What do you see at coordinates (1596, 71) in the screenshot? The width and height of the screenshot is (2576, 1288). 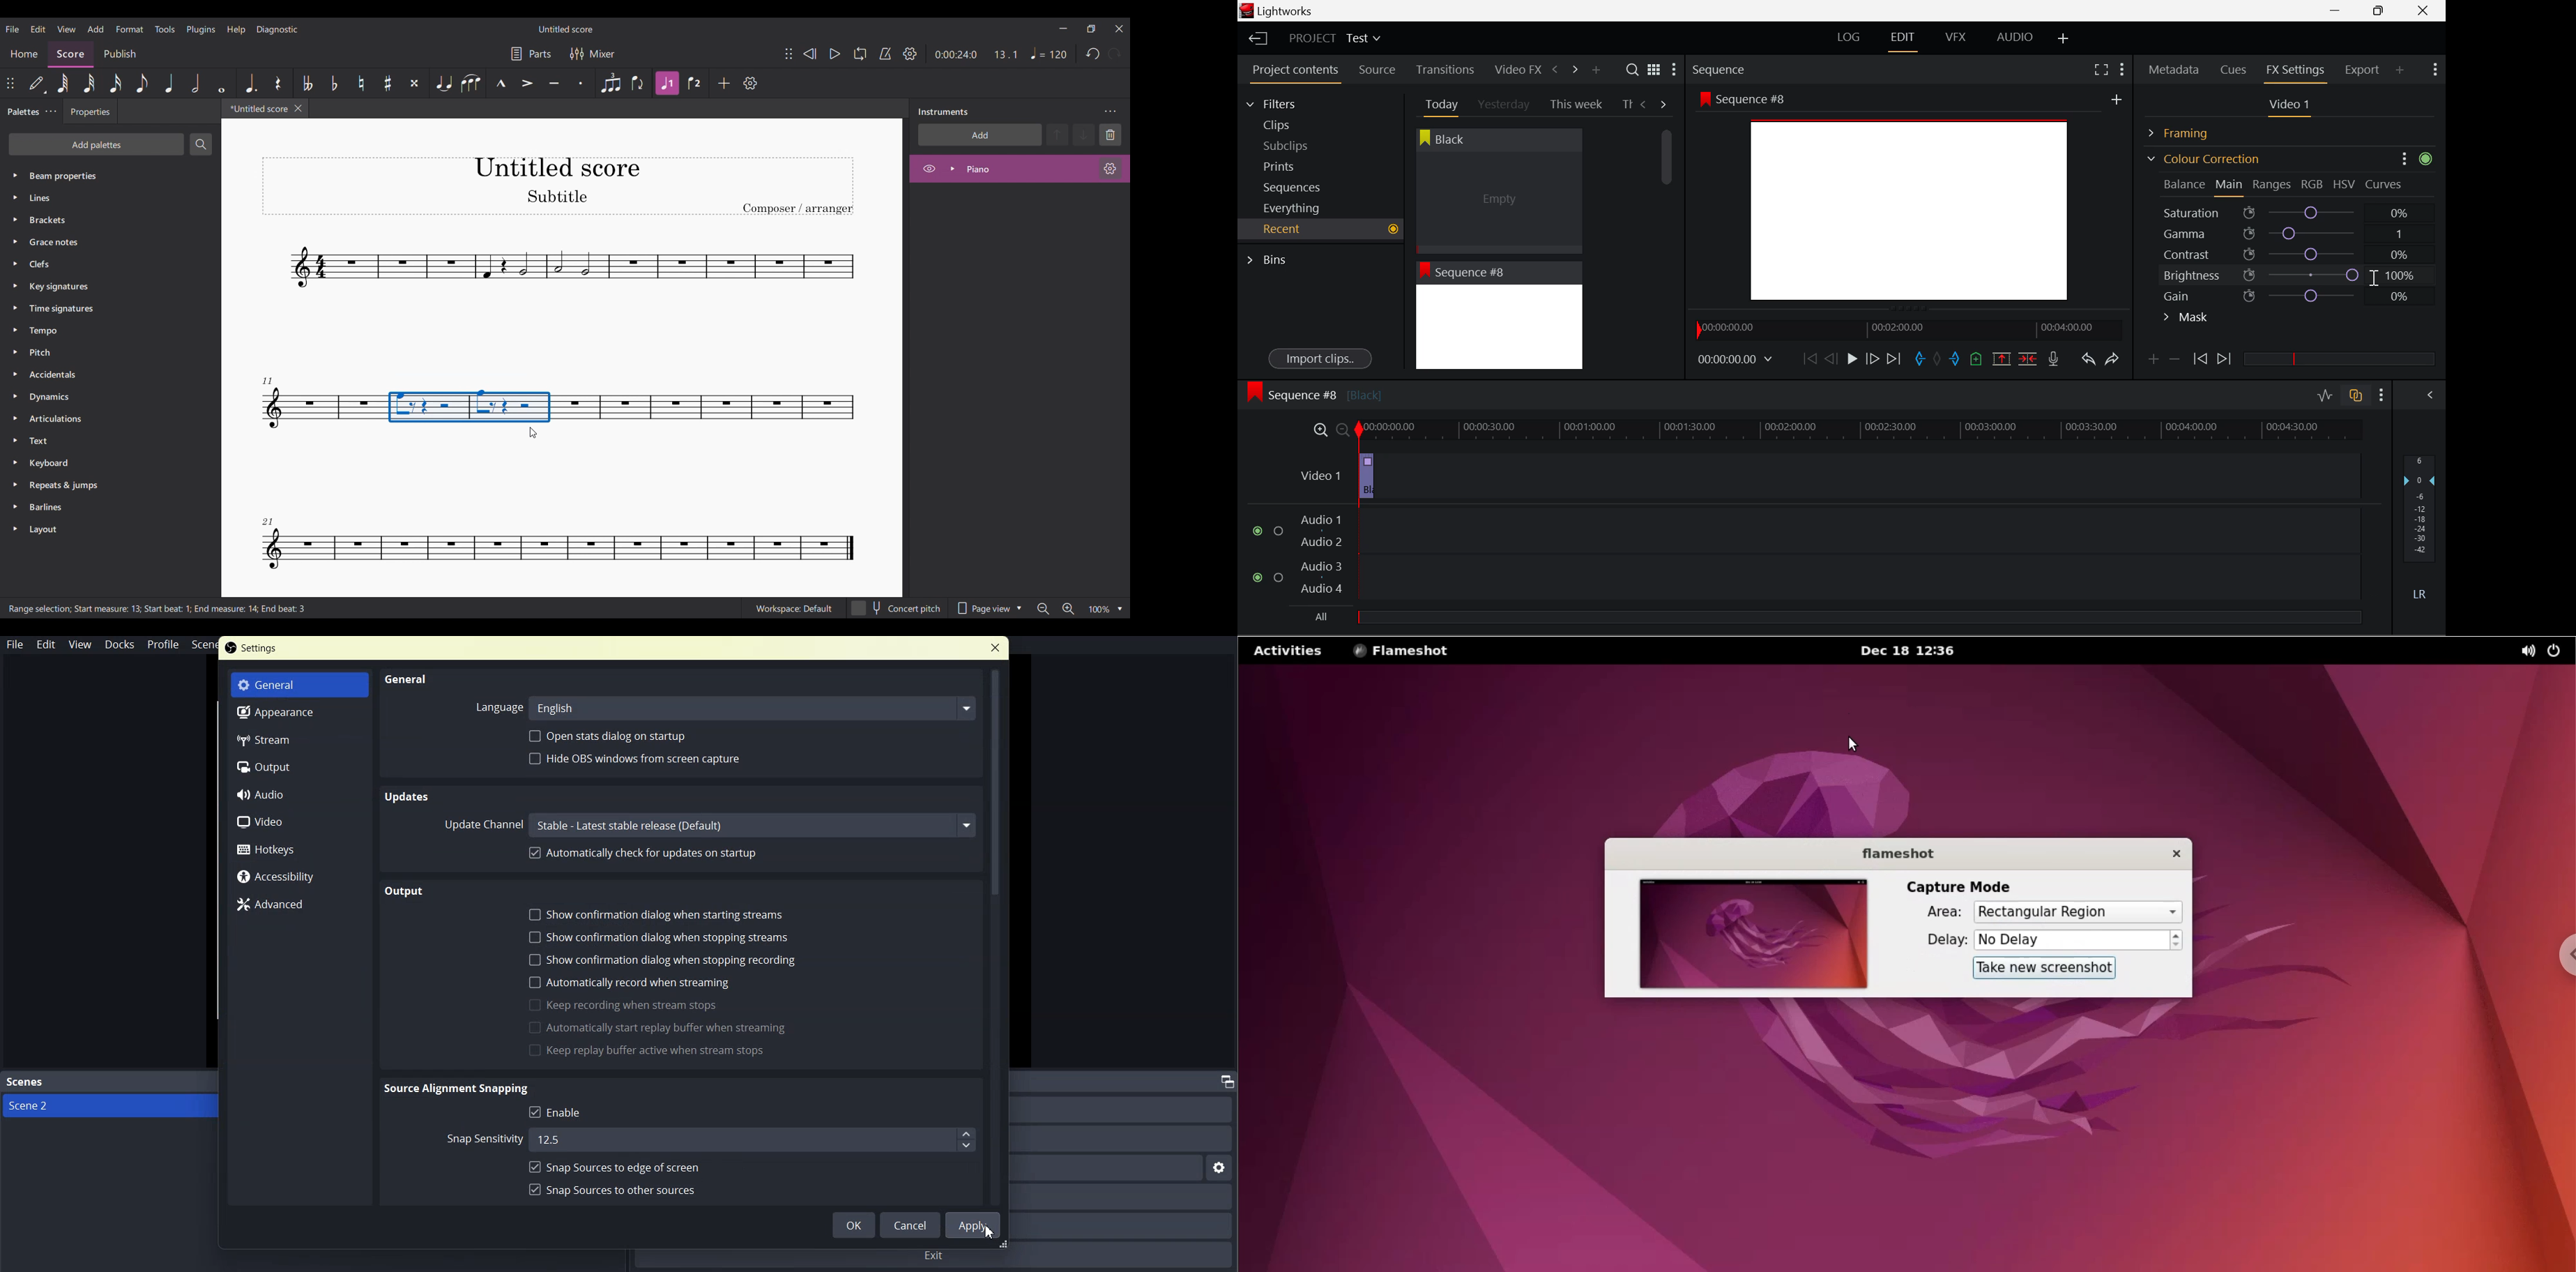 I see `Add Panel` at bounding box center [1596, 71].